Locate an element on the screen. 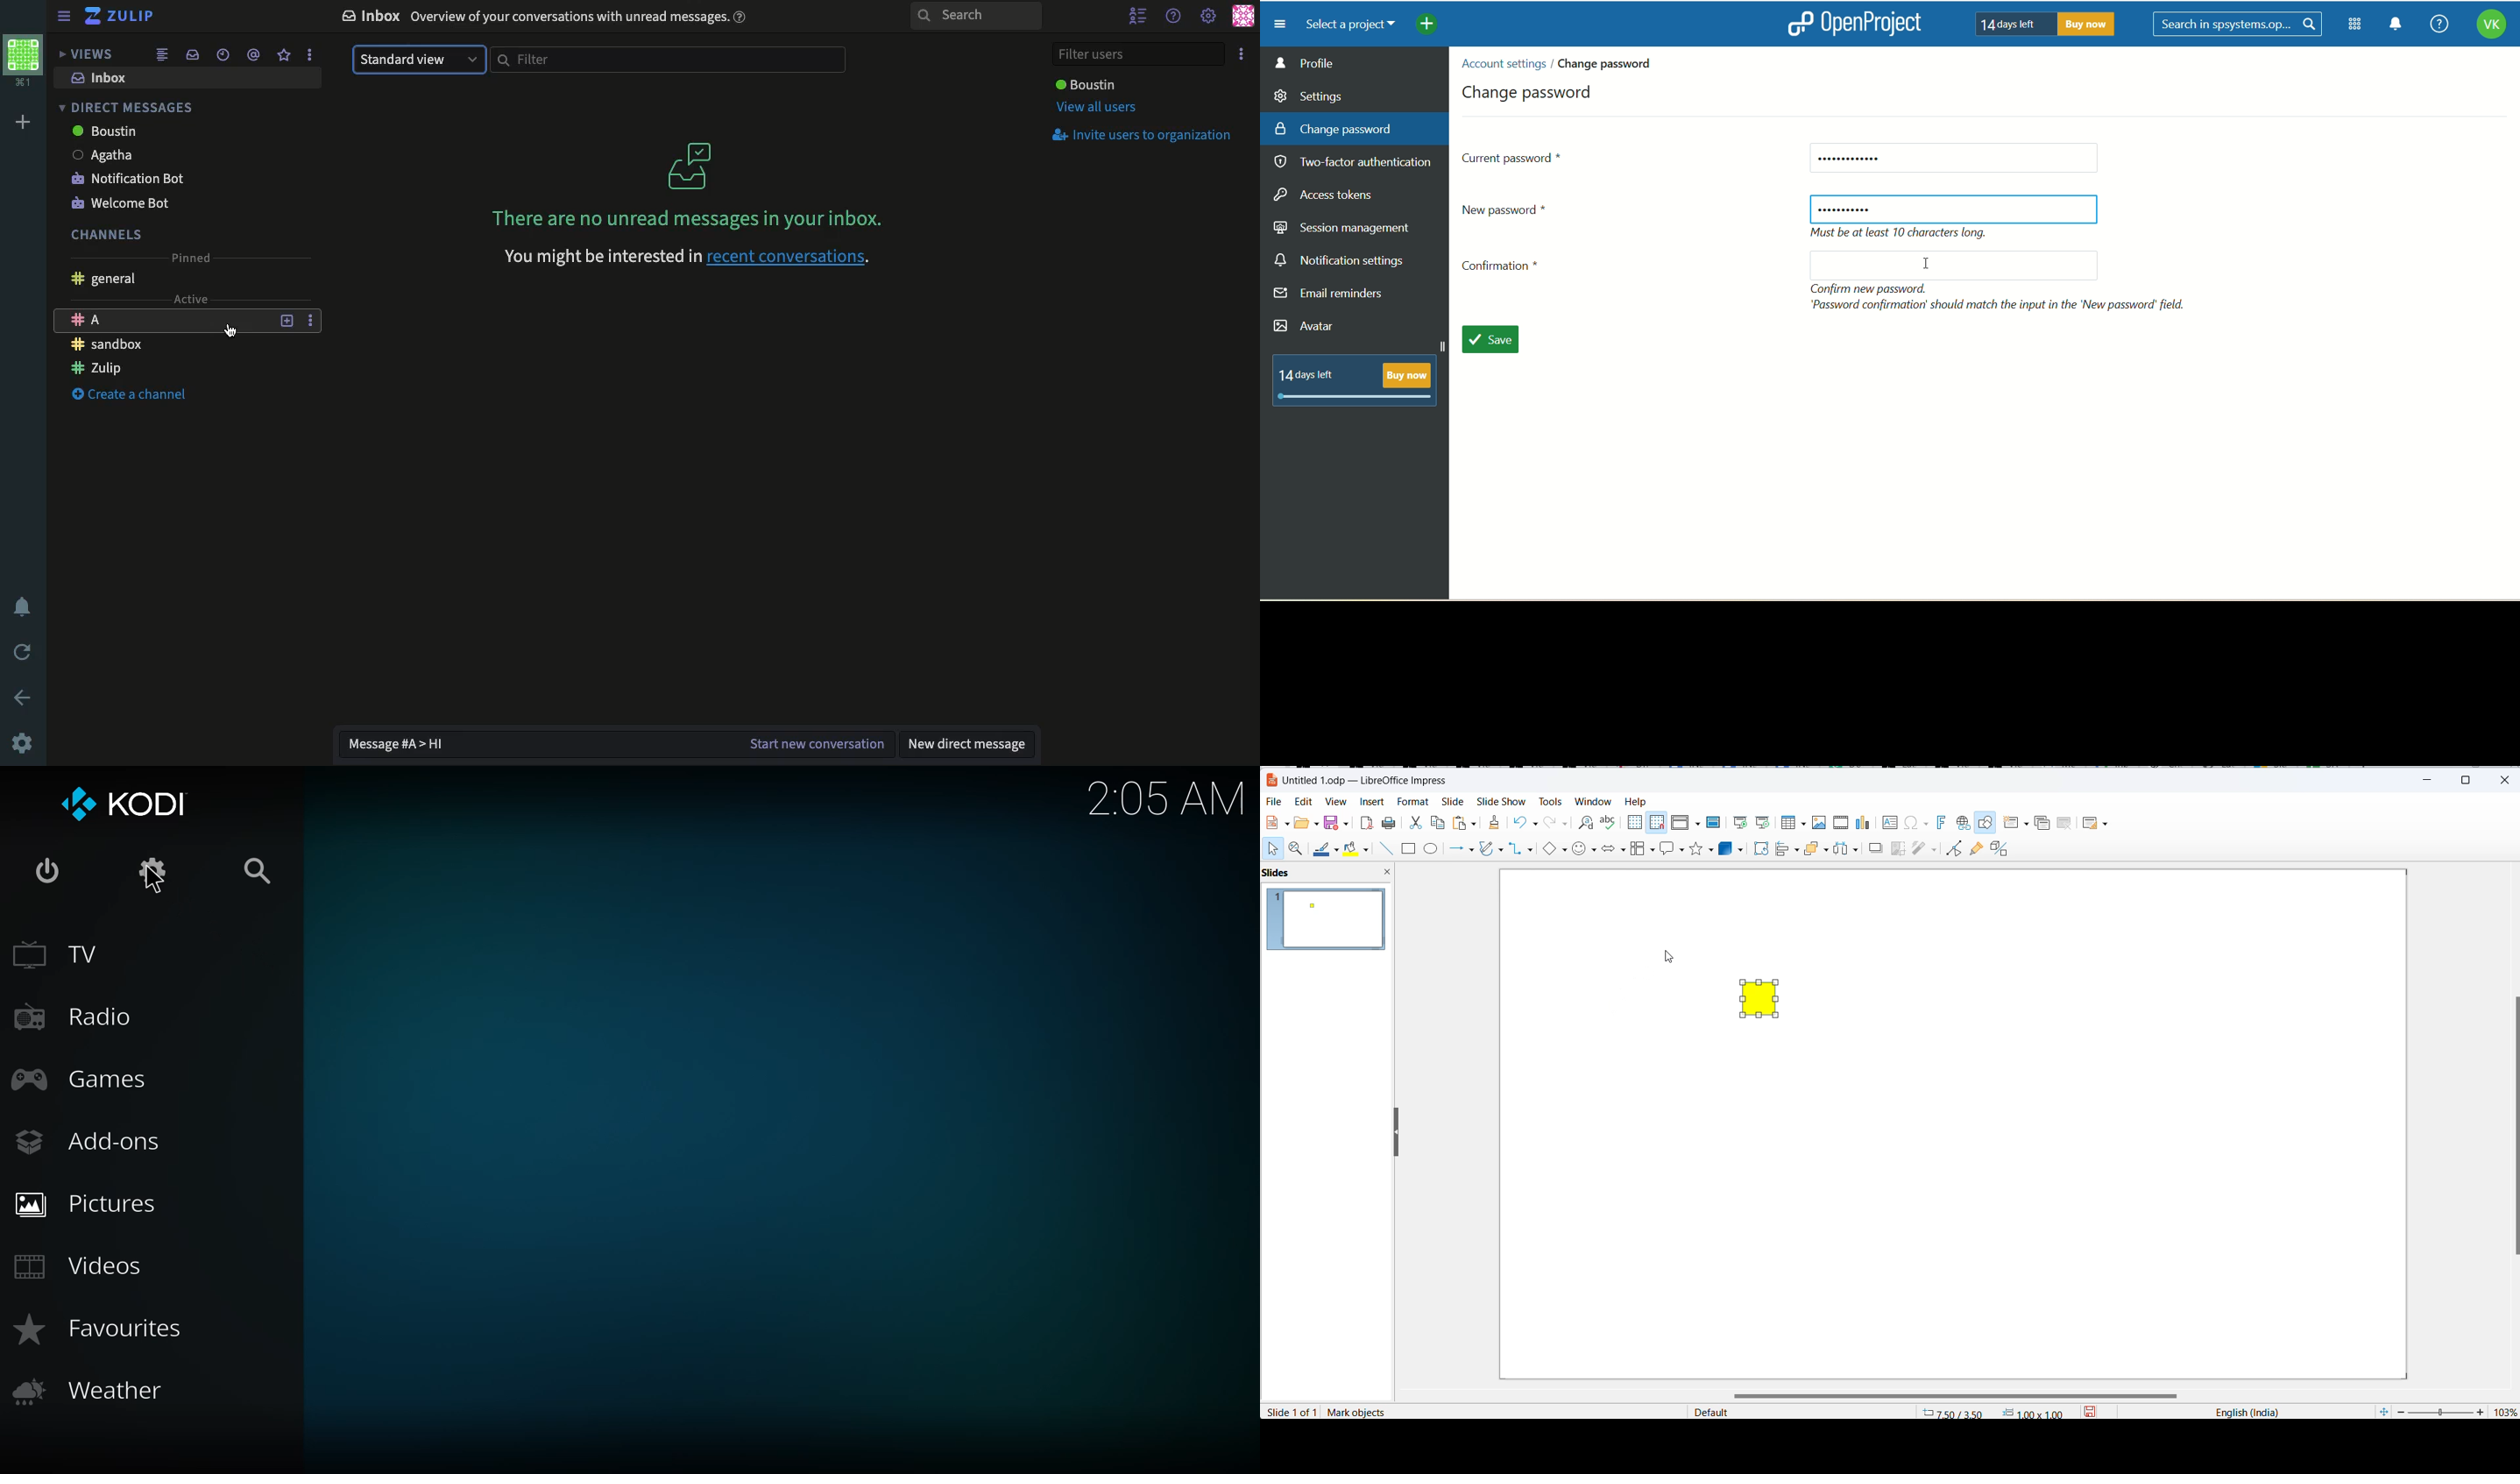 Image resolution: width=2520 pixels, height=1484 pixels. redo is located at coordinates (1557, 823).